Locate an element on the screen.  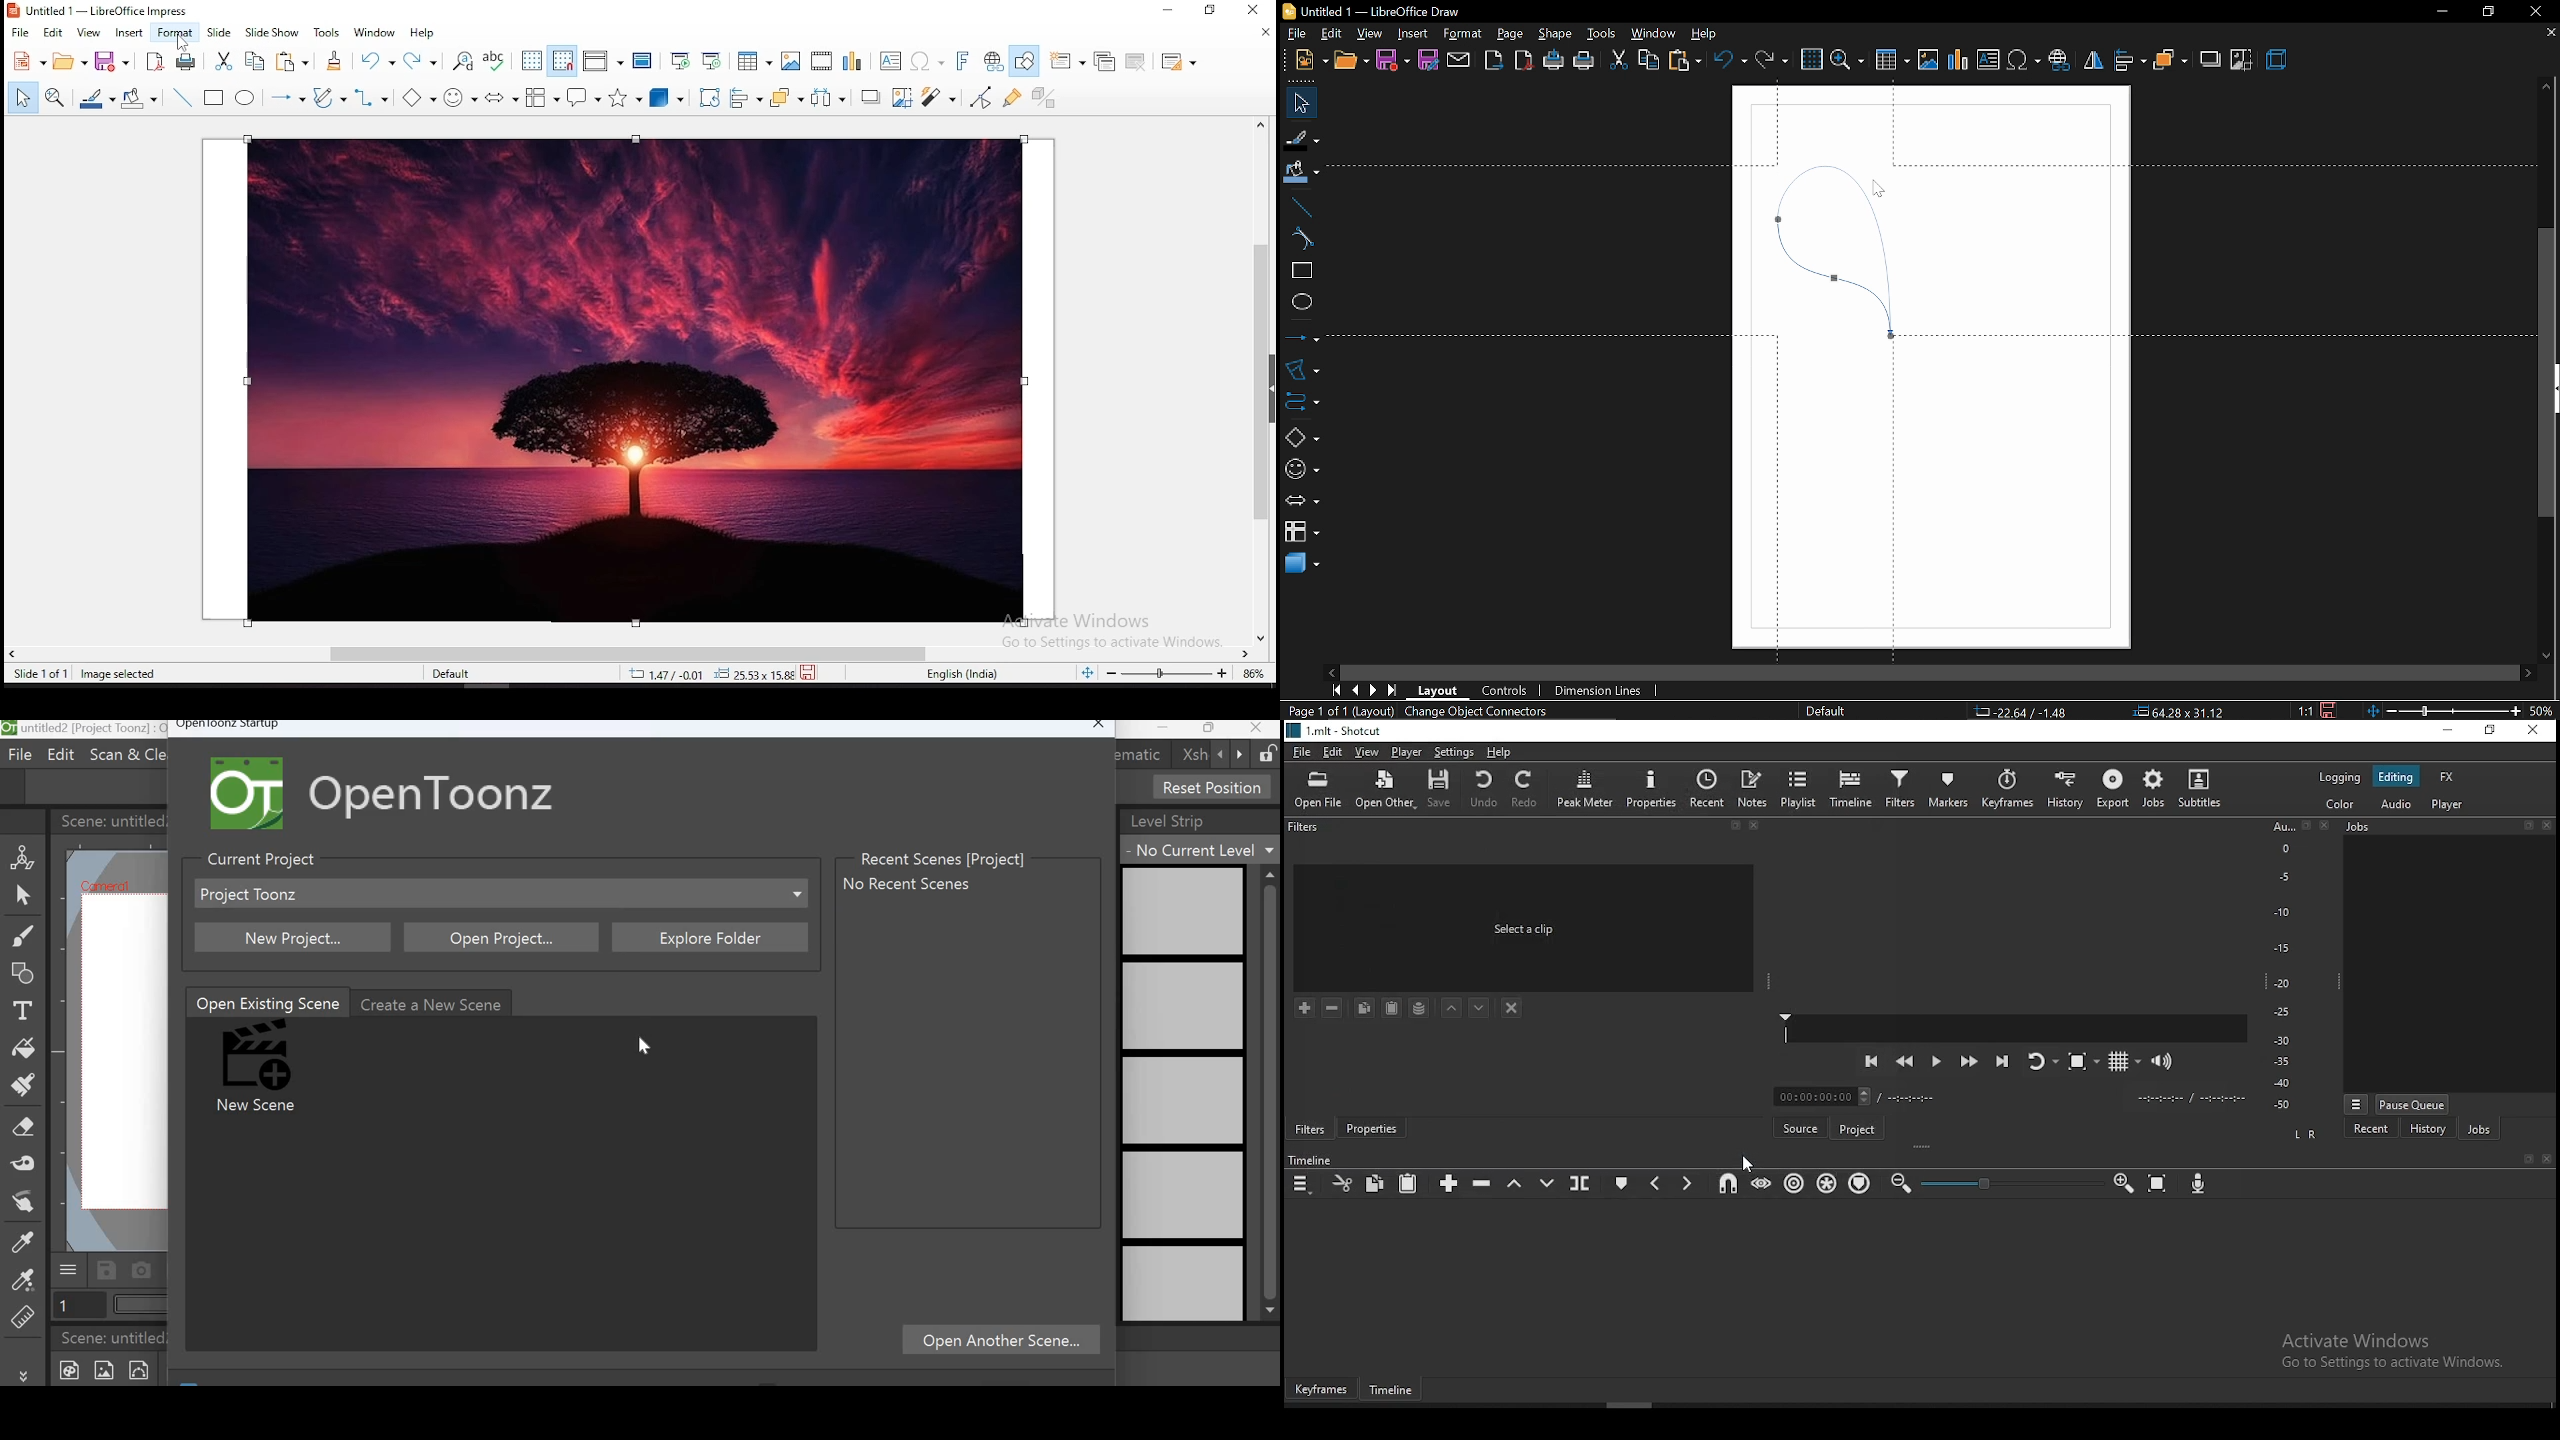
editing is located at coordinates (2399, 777).